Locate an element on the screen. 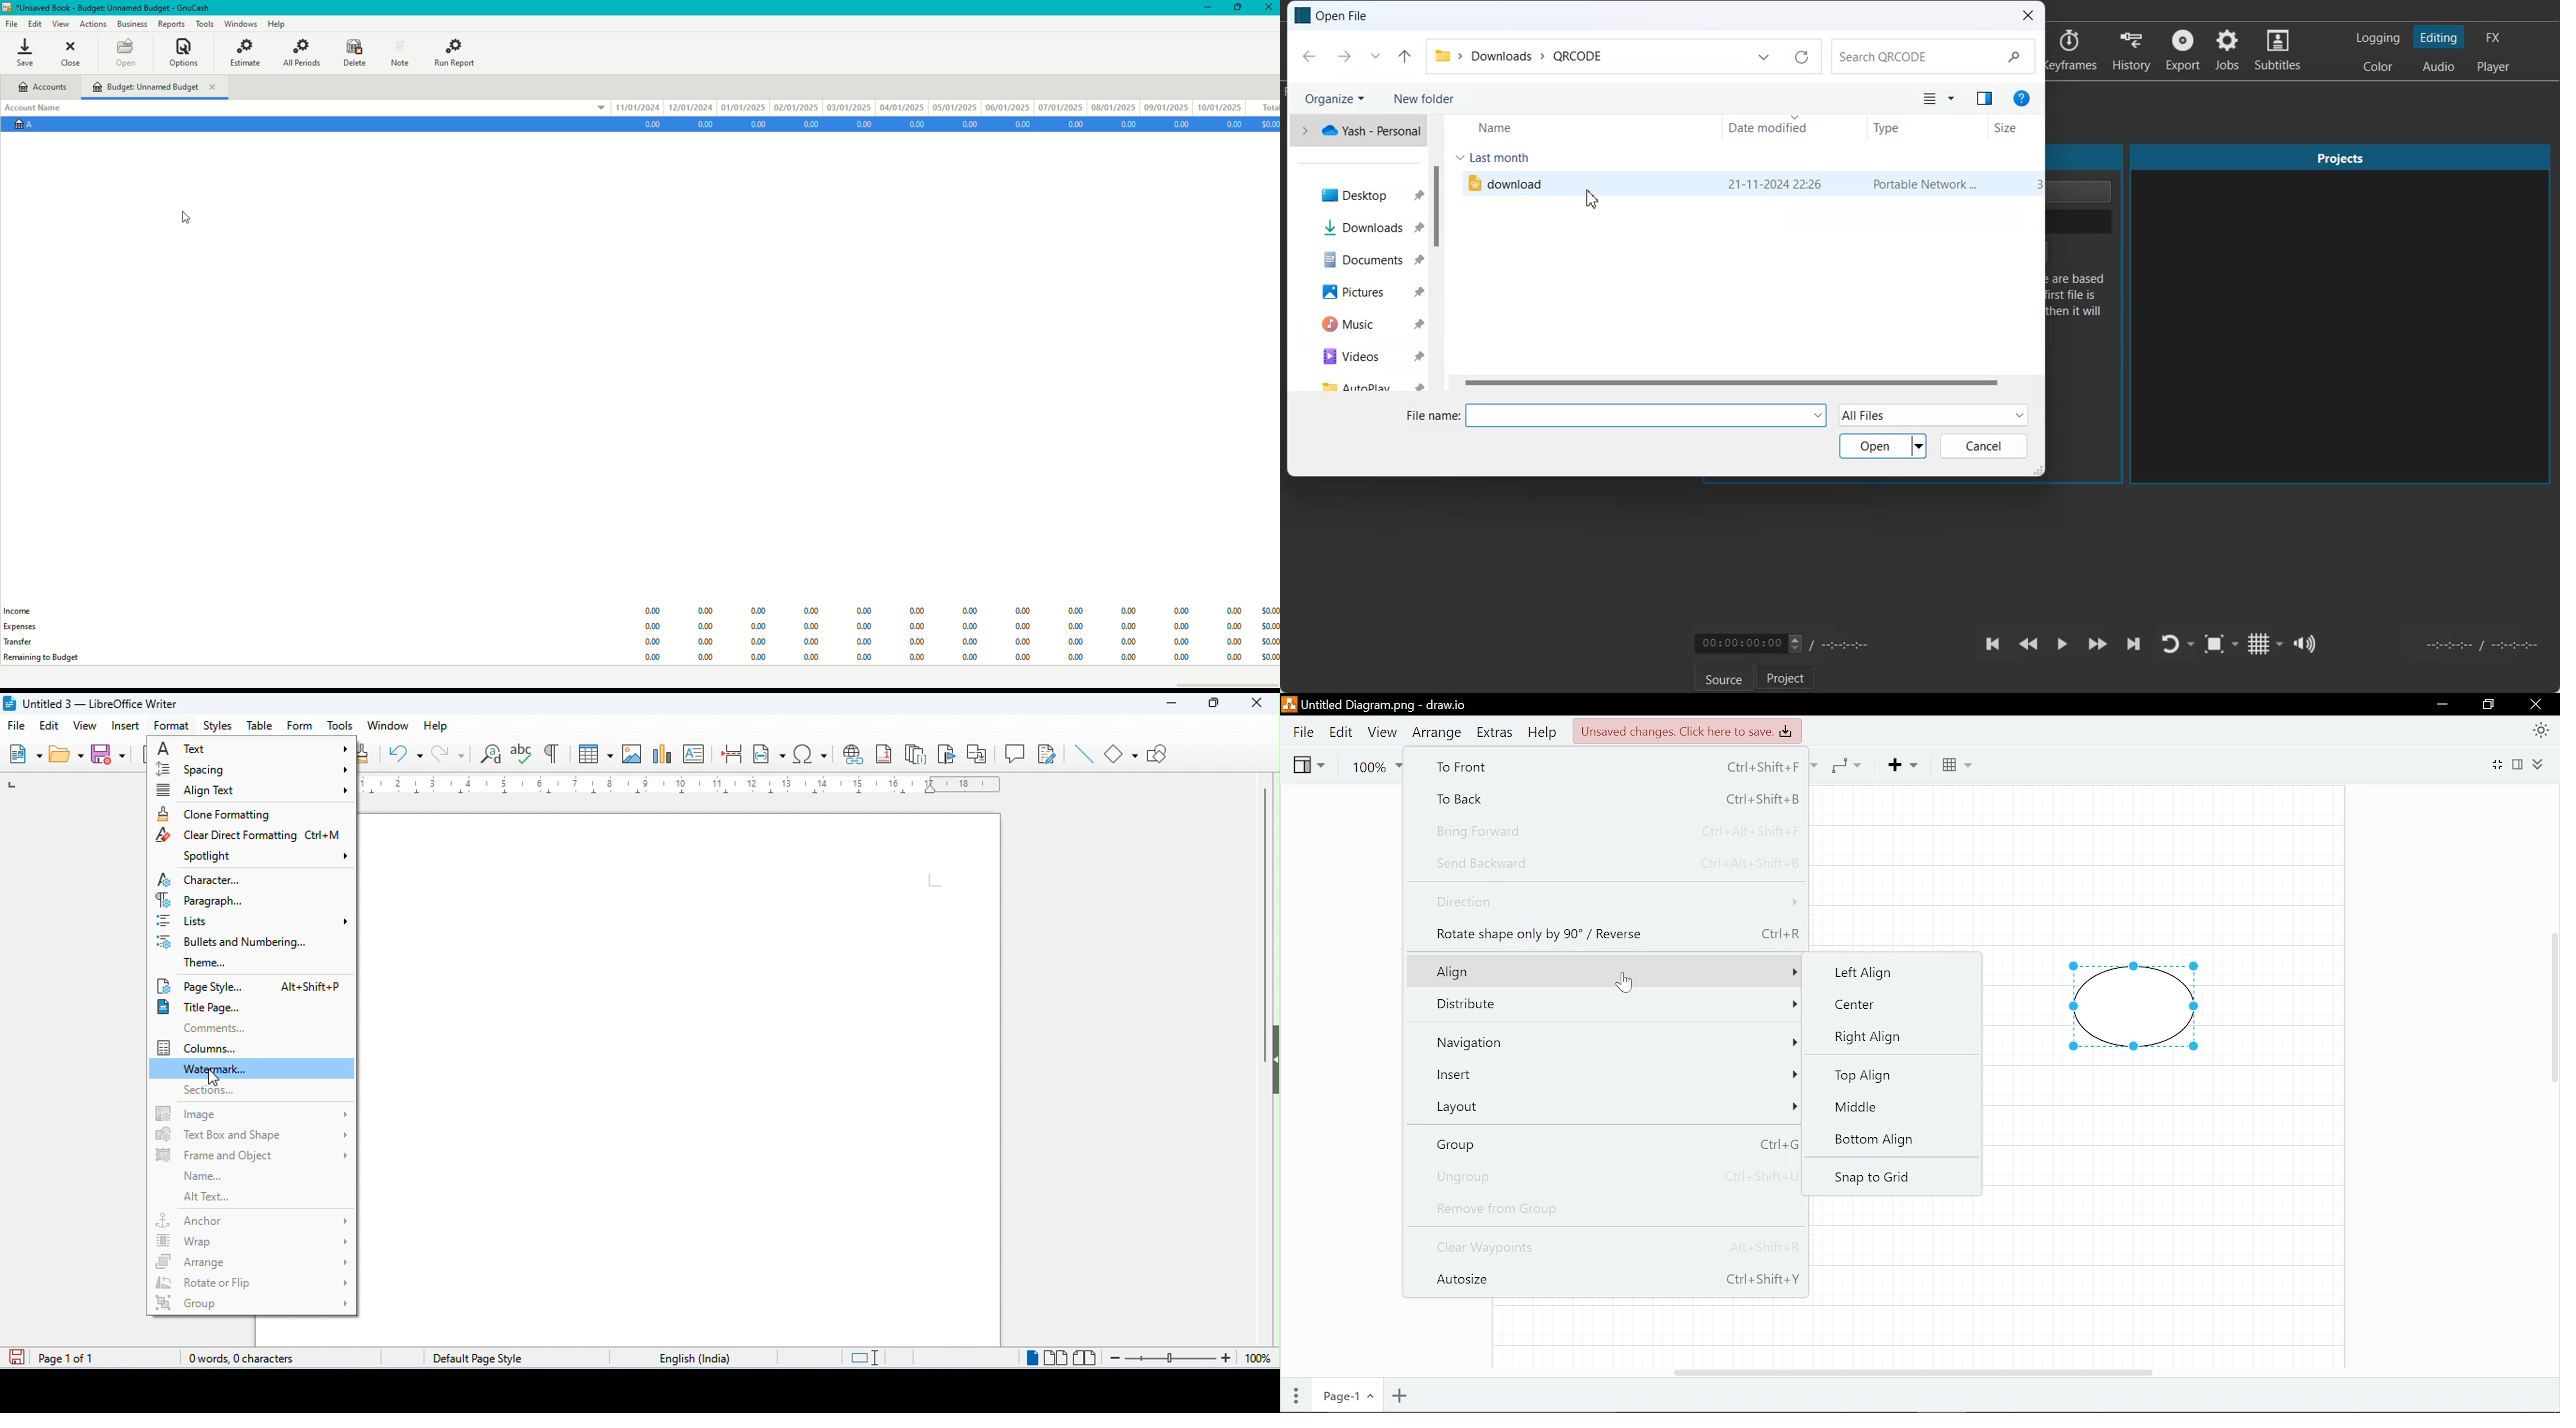 This screenshot has width=2576, height=1428. Accounts is located at coordinates (49, 86).